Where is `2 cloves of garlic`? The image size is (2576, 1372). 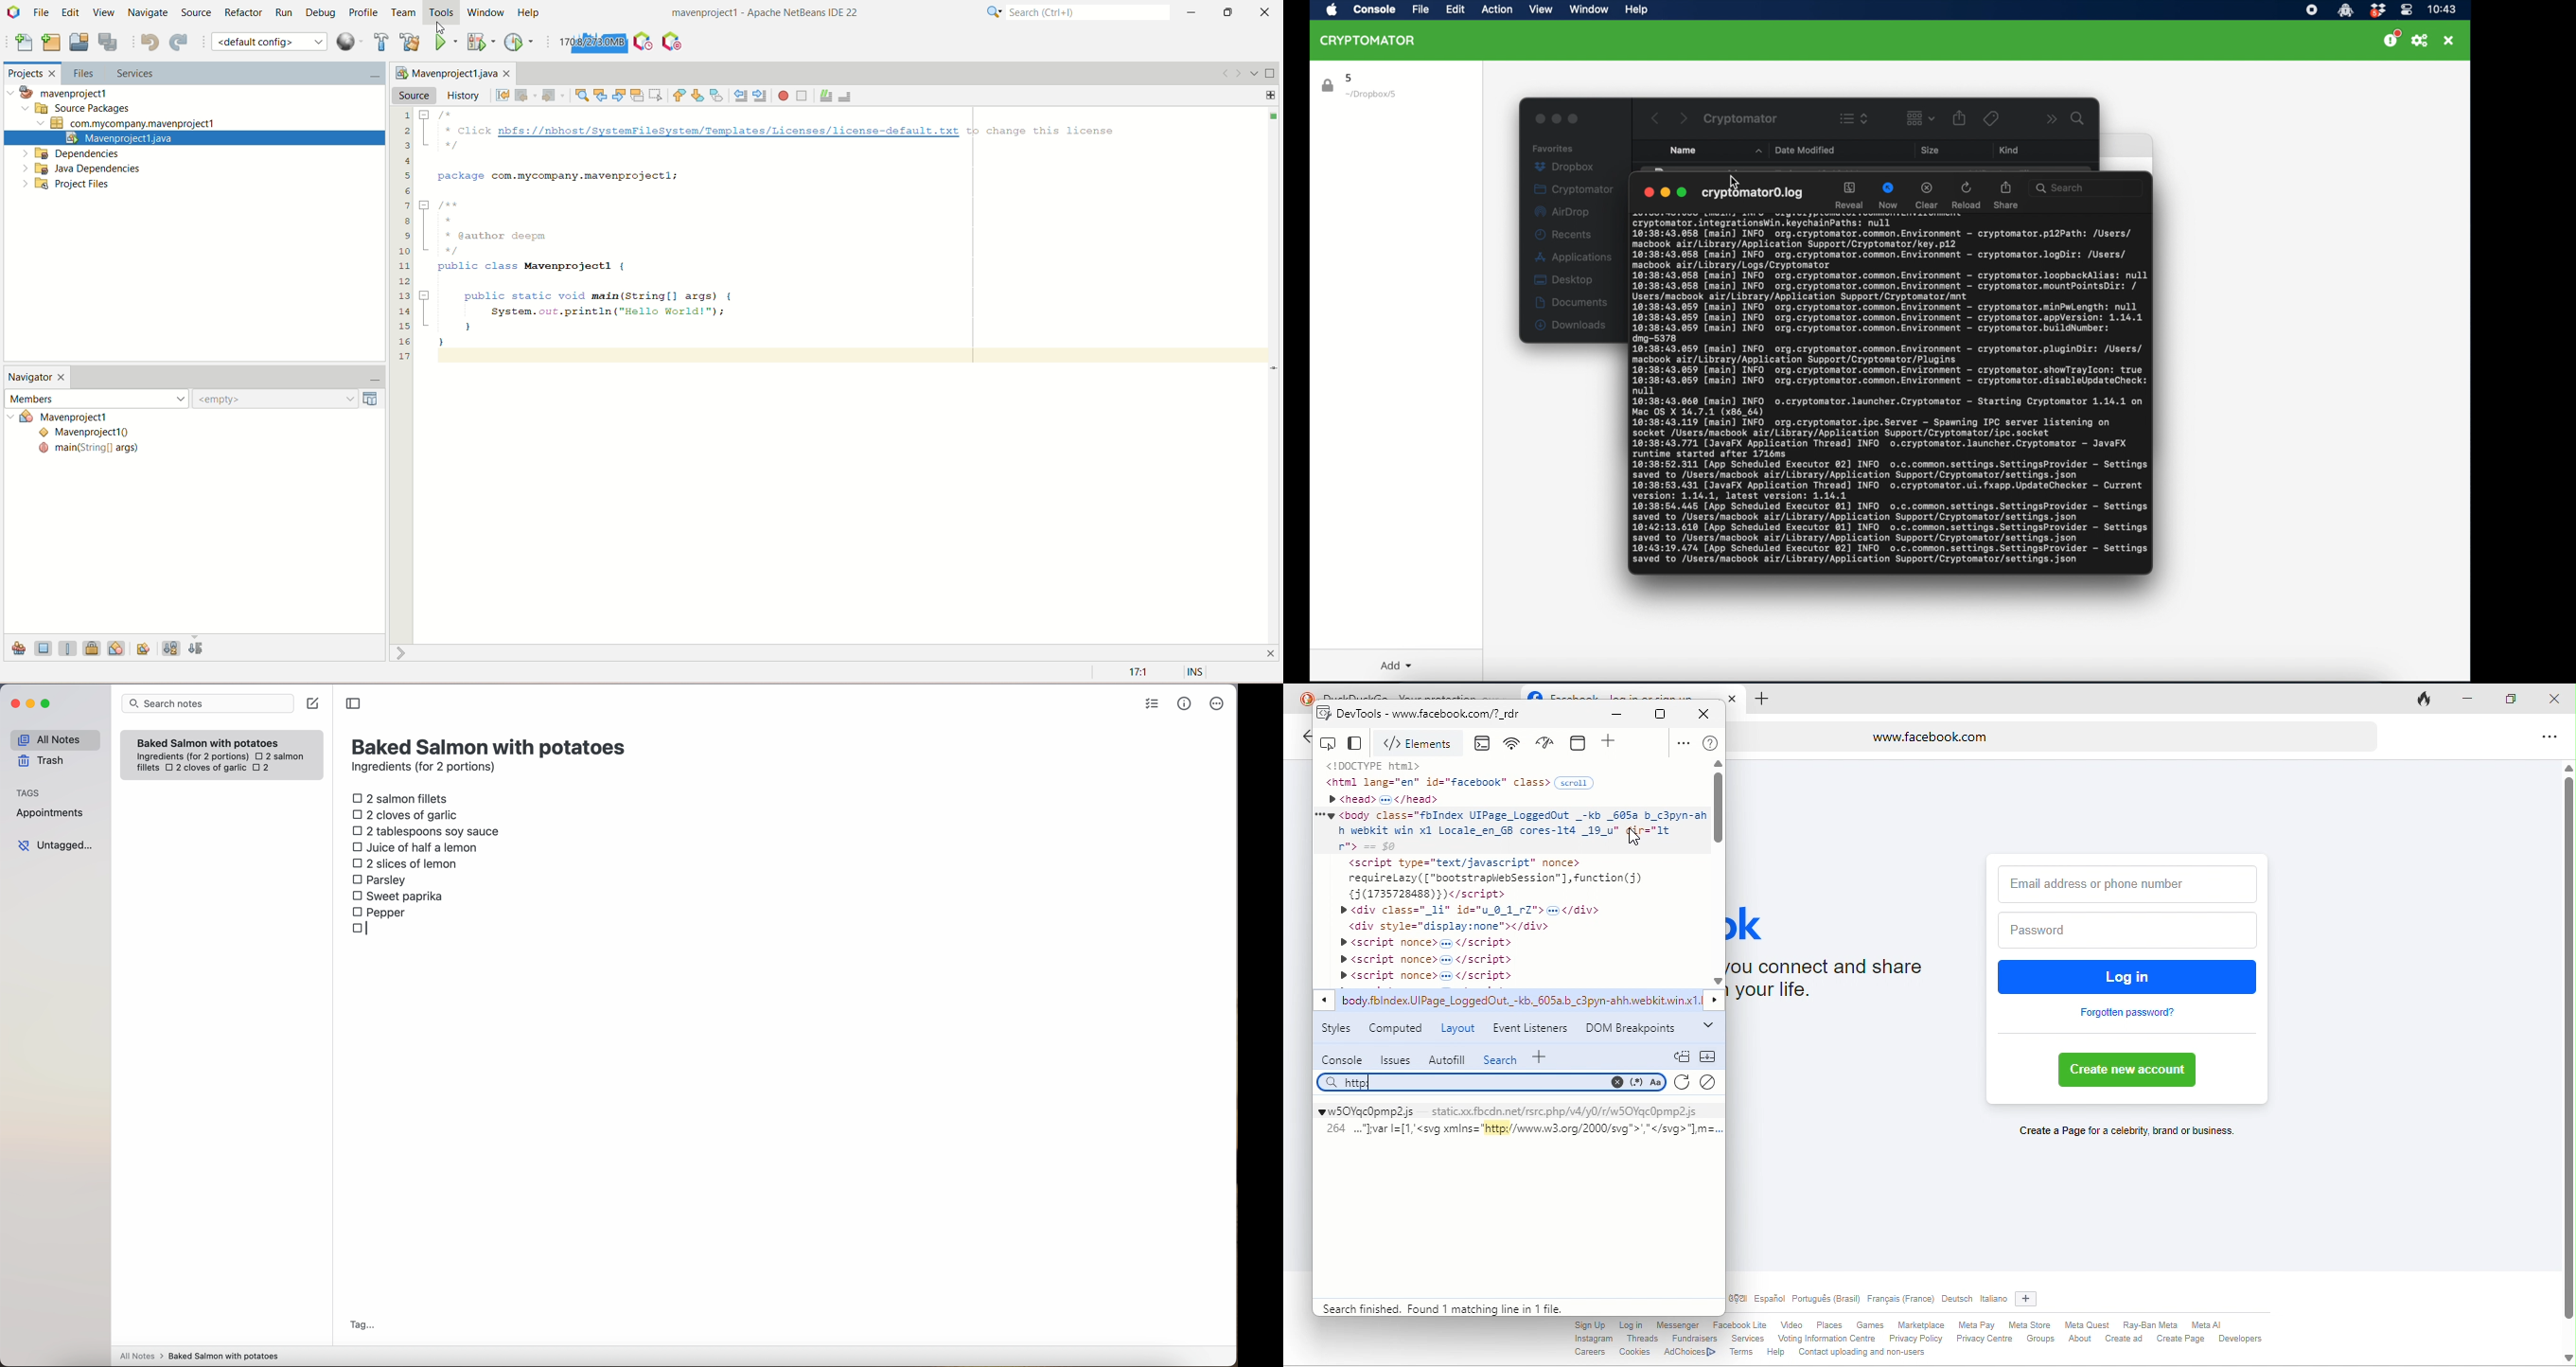
2 cloves of garlic is located at coordinates (206, 768).